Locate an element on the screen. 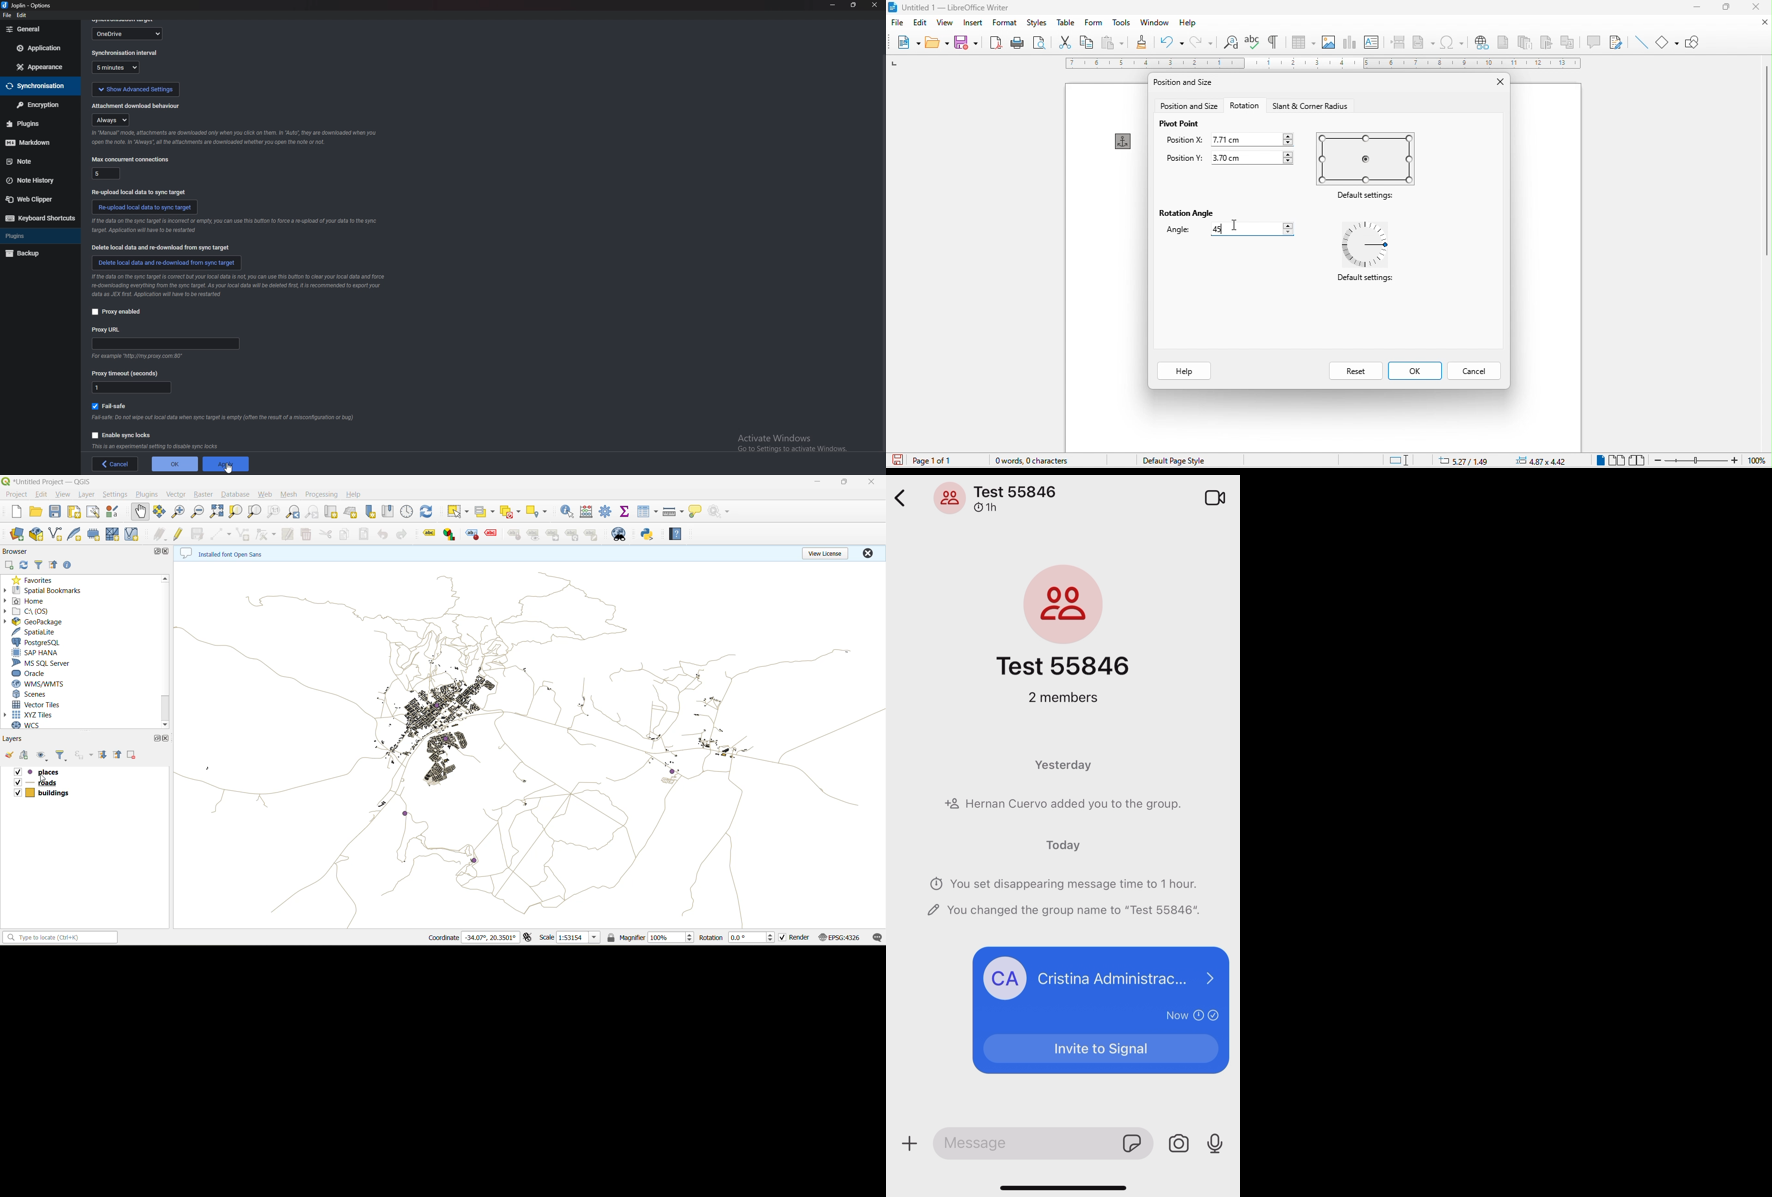 This screenshot has width=1792, height=1204. new map view is located at coordinates (332, 512).